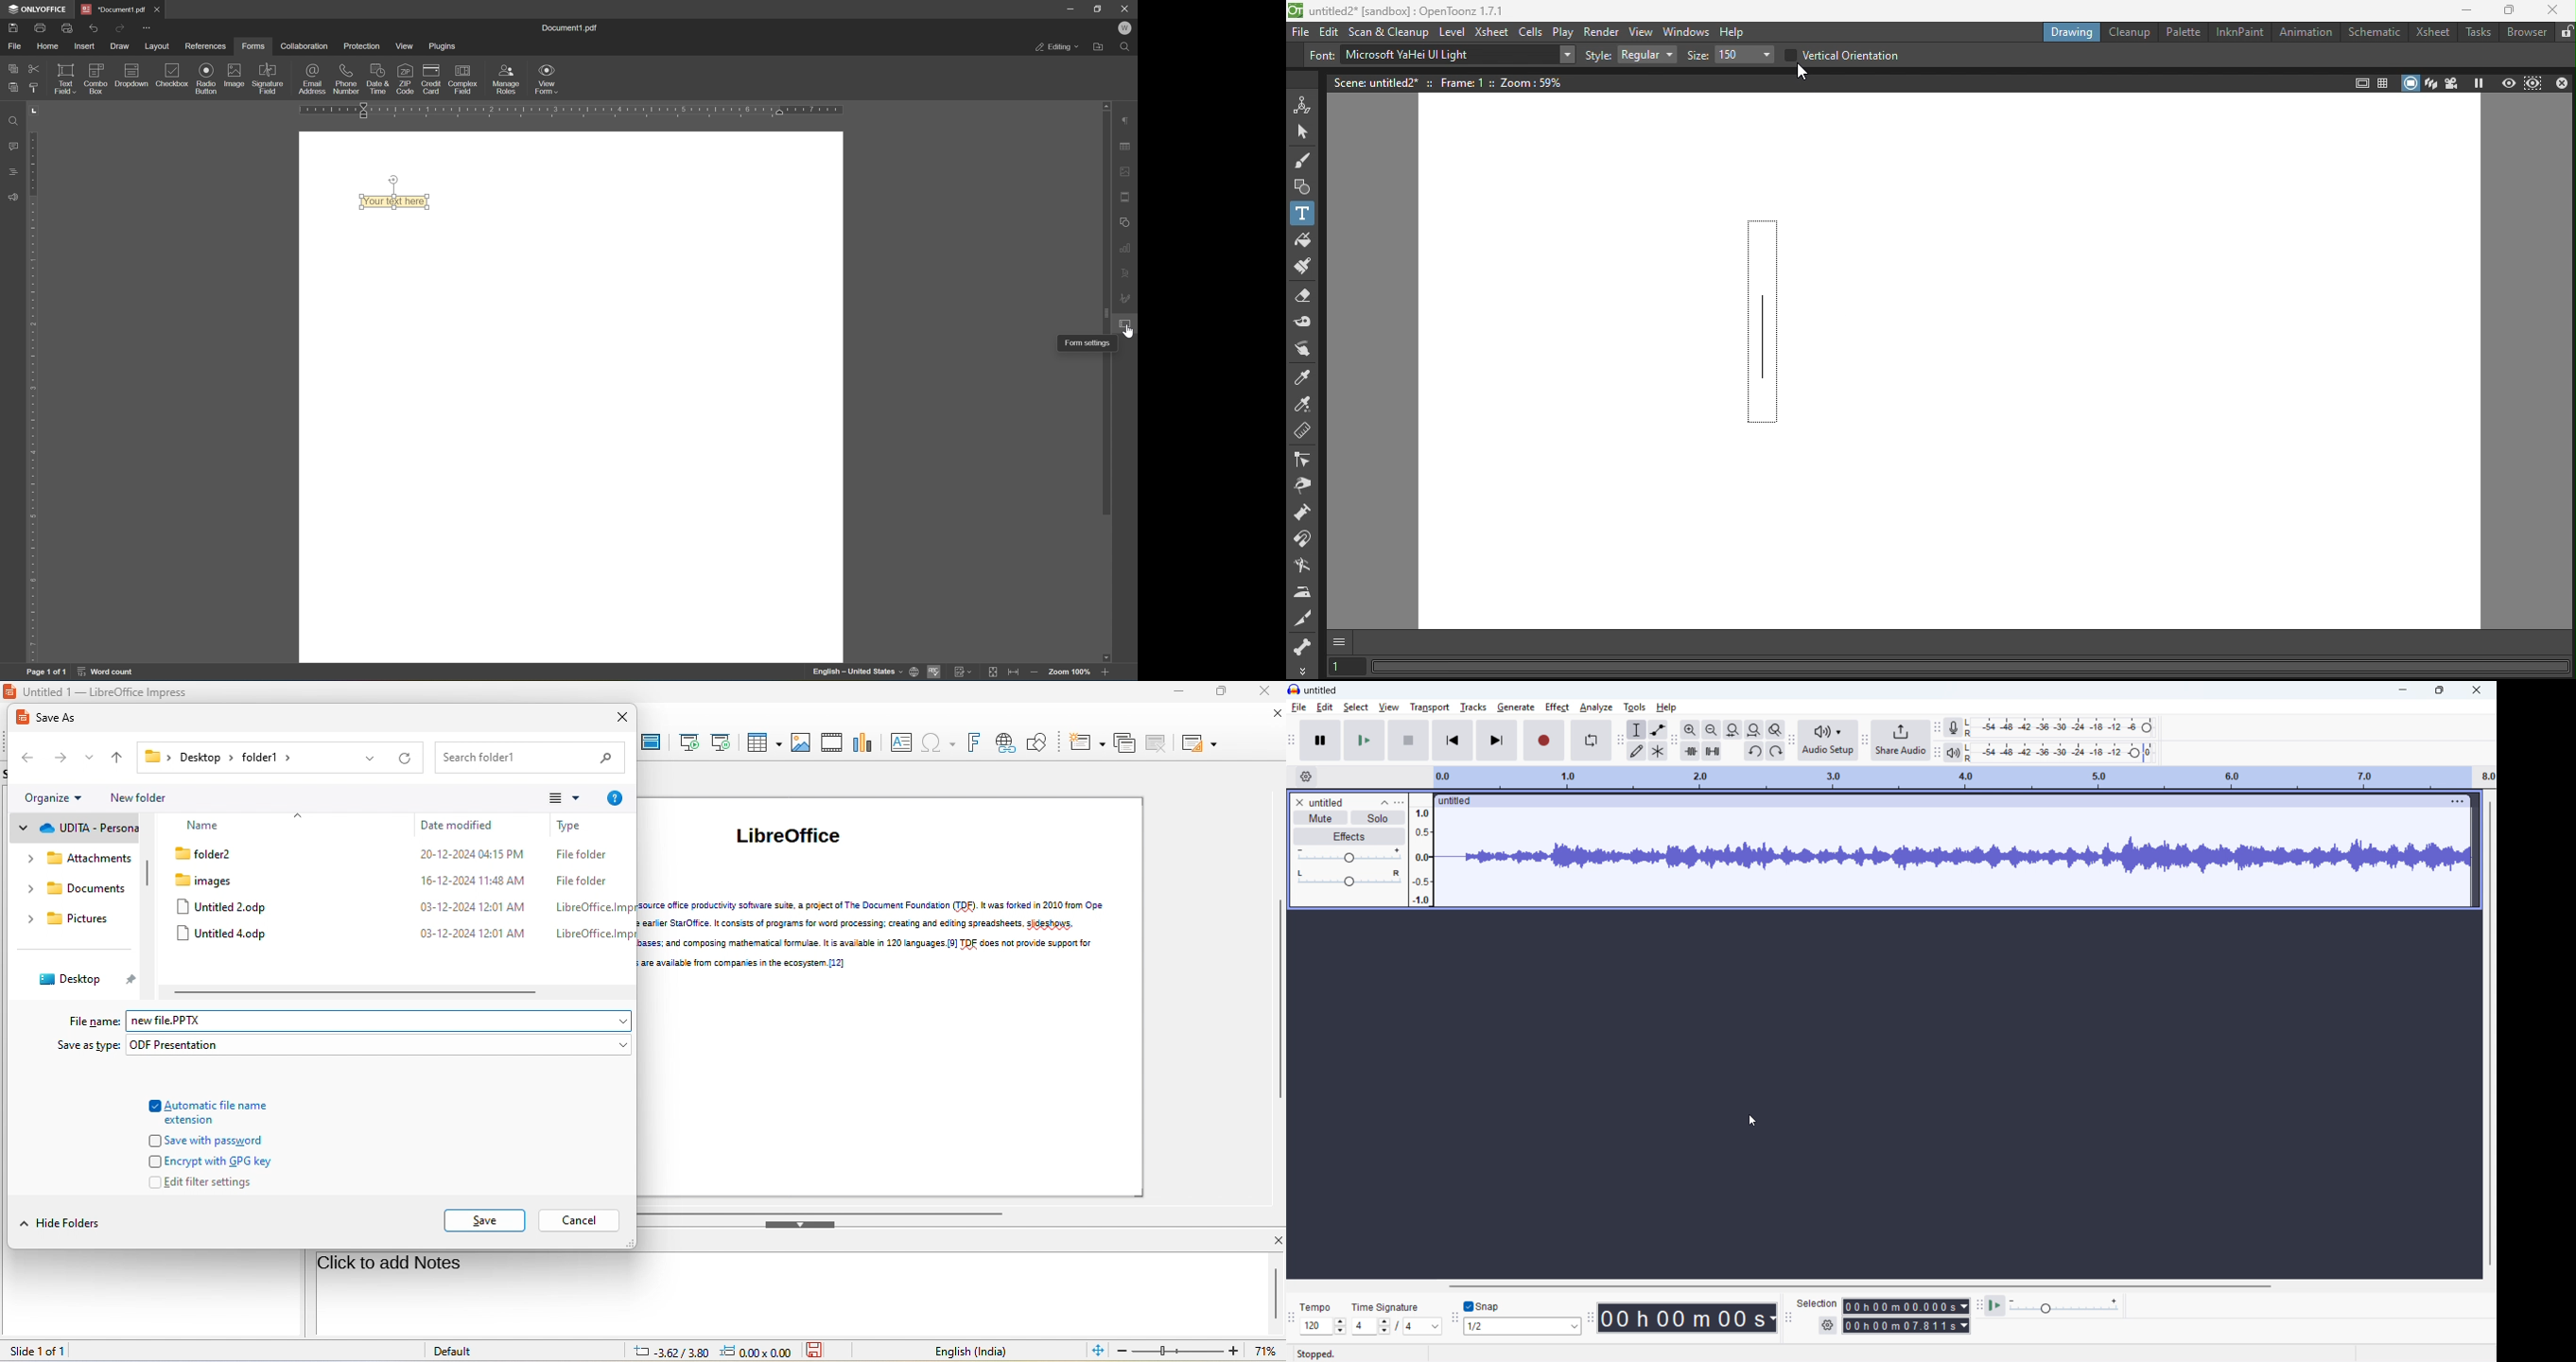  What do you see at coordinates (559, 796) in the screenshot?
I see `change your view` at bounding box center [559, 796].